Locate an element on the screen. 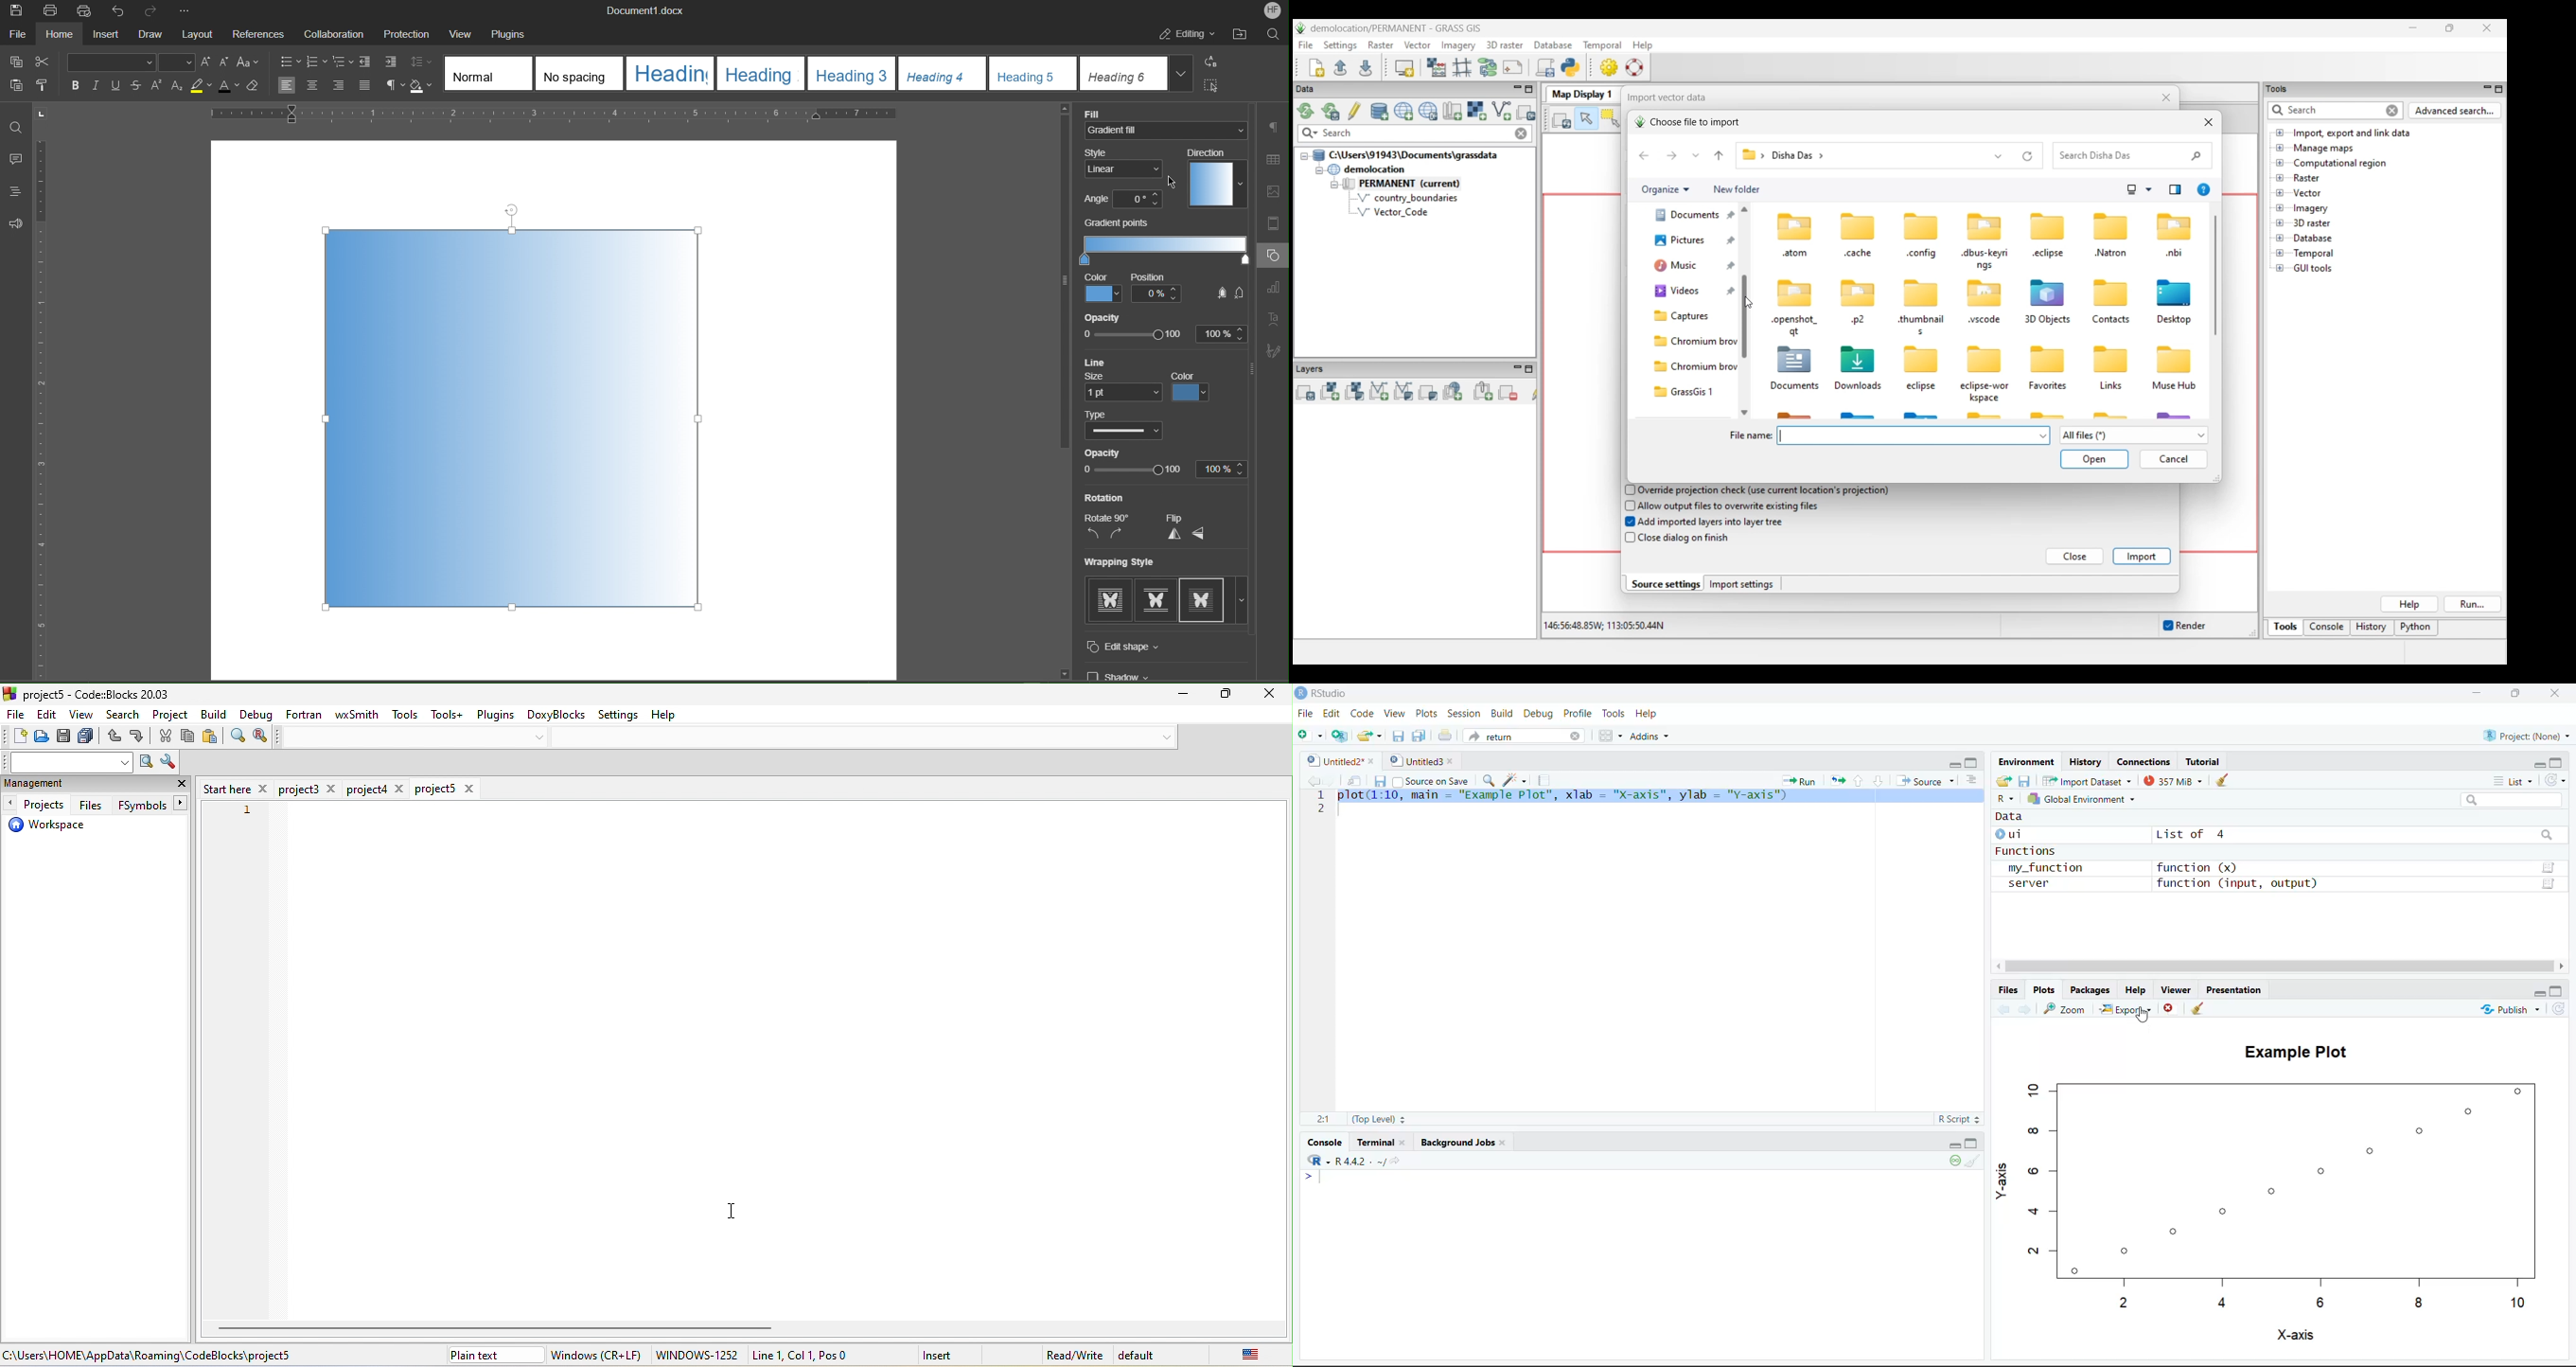 The image size is (2576, 1372). Right is located at coordinates (2563, 966).